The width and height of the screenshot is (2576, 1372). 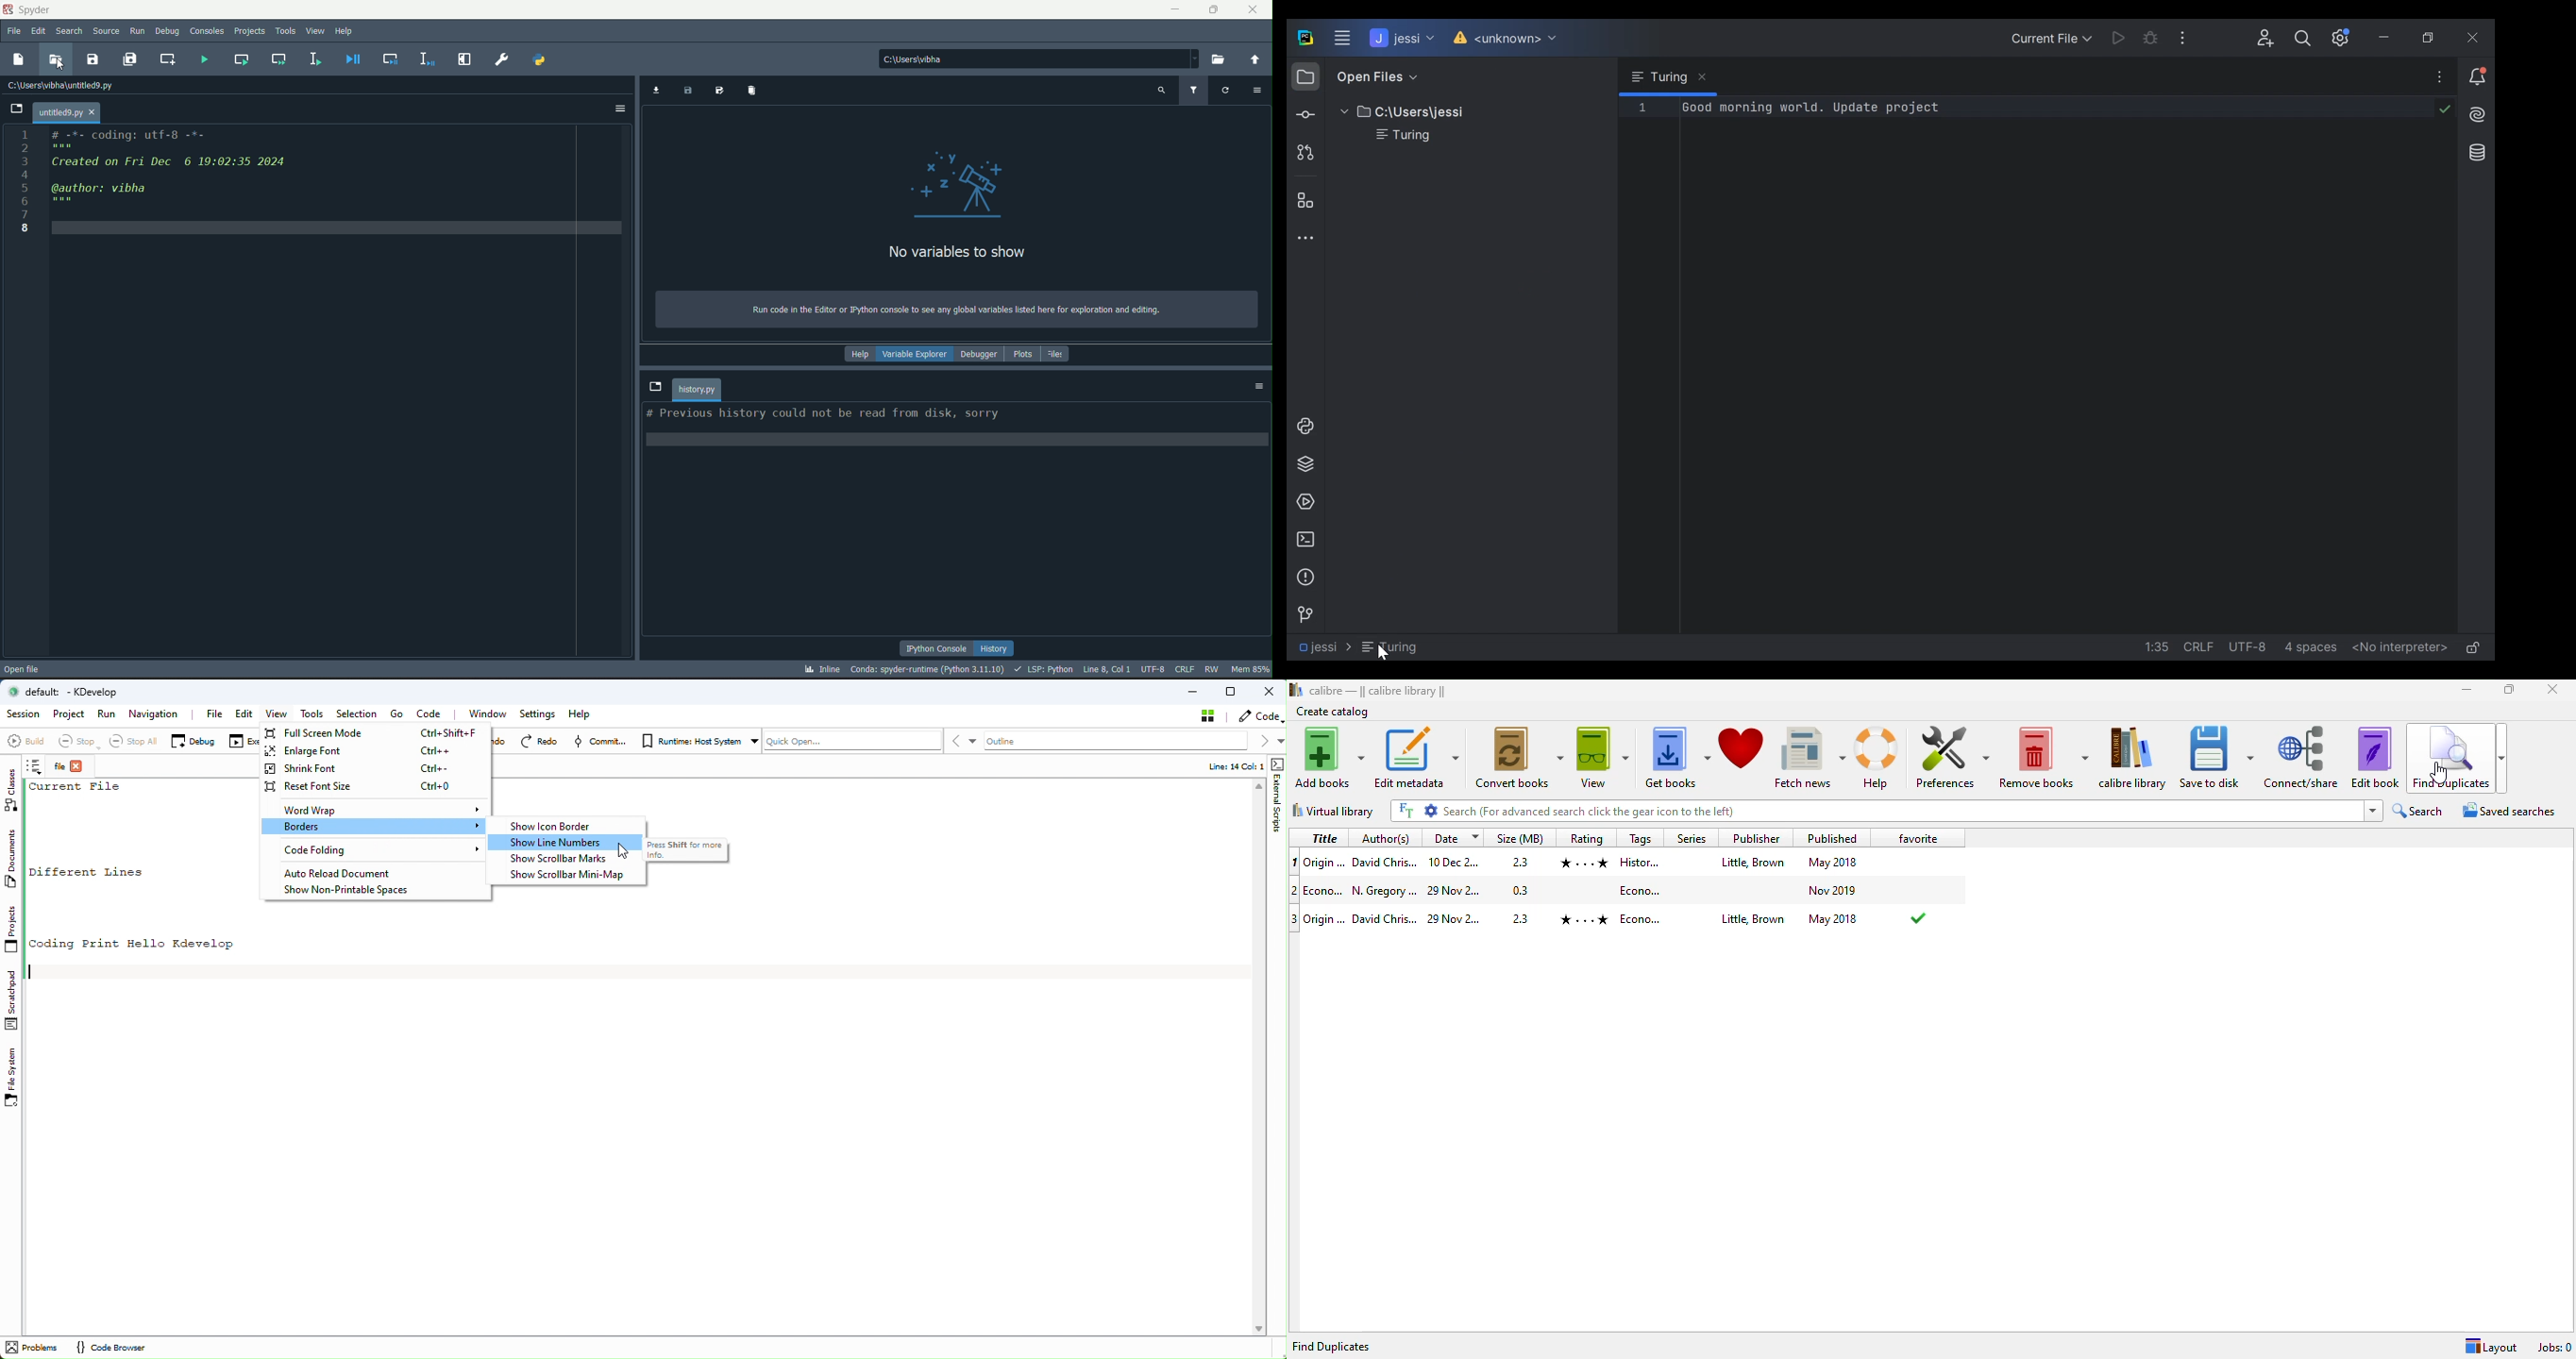 What do you see at coordinates (317, 60) in the screenshot?
I see `run selection` at bounding box center [317, 60].